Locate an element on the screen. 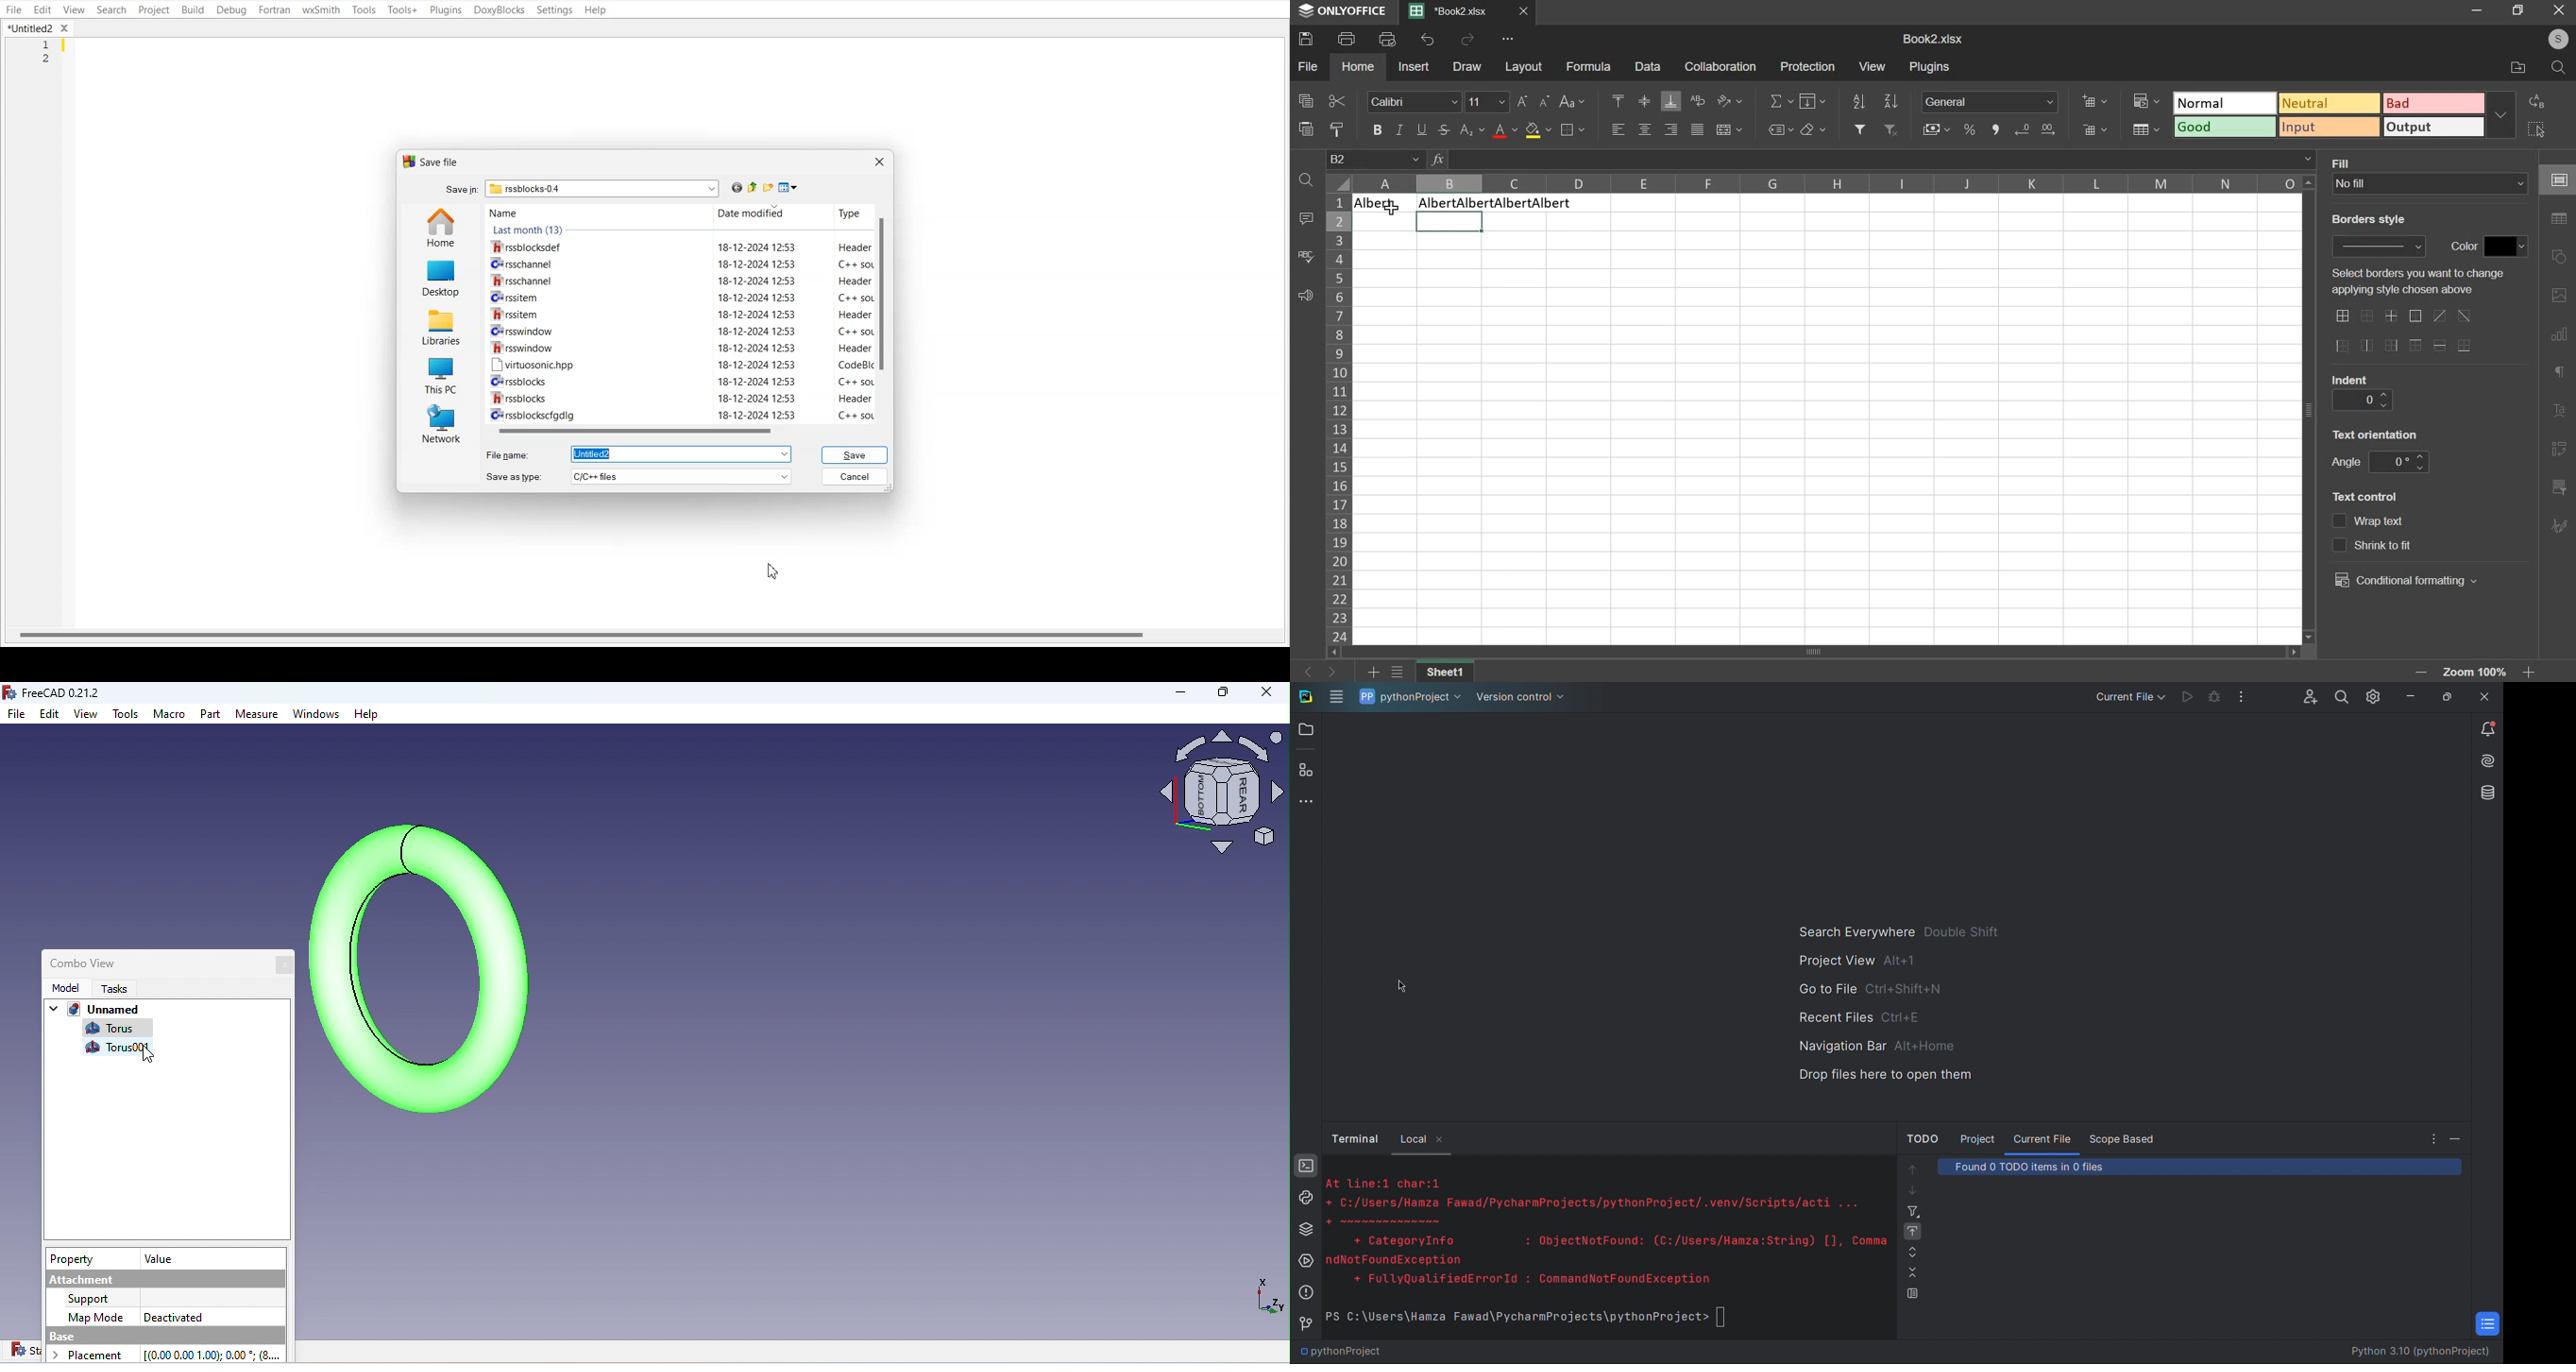 The height and width of the screenshot is (1372, 2576). feedback is located at coordinates (1305, 294).